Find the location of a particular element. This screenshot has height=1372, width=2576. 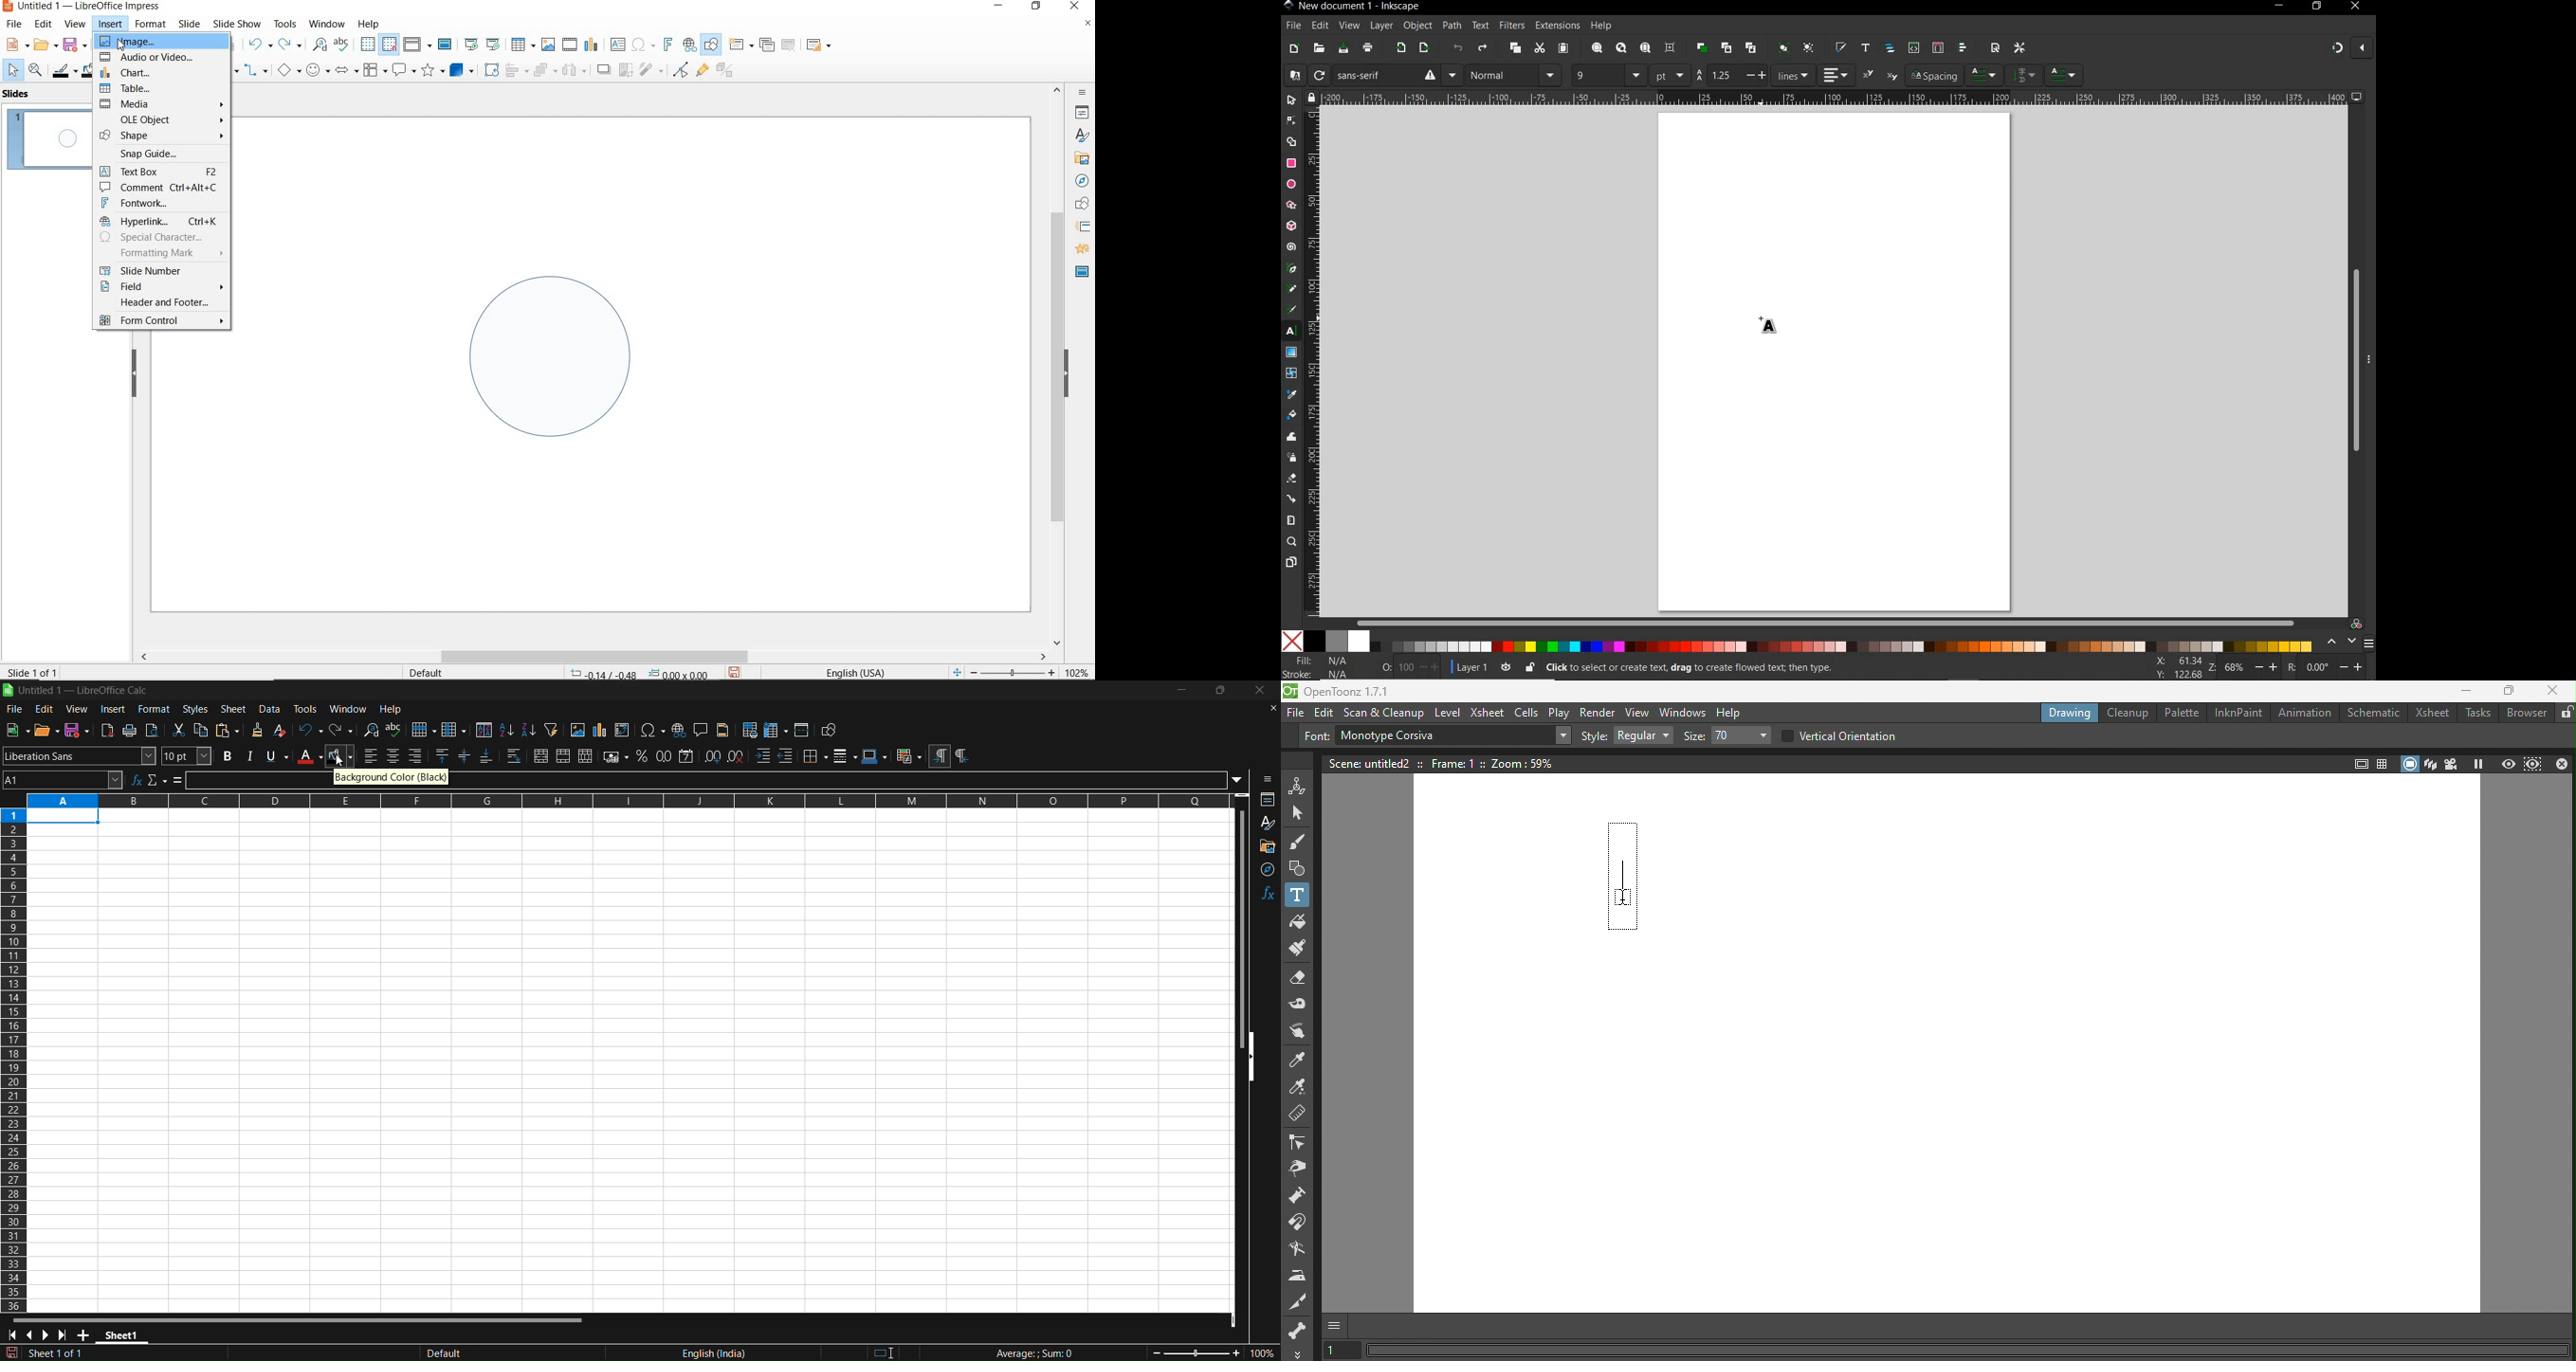

insert image is located at coordinates (548, 44).